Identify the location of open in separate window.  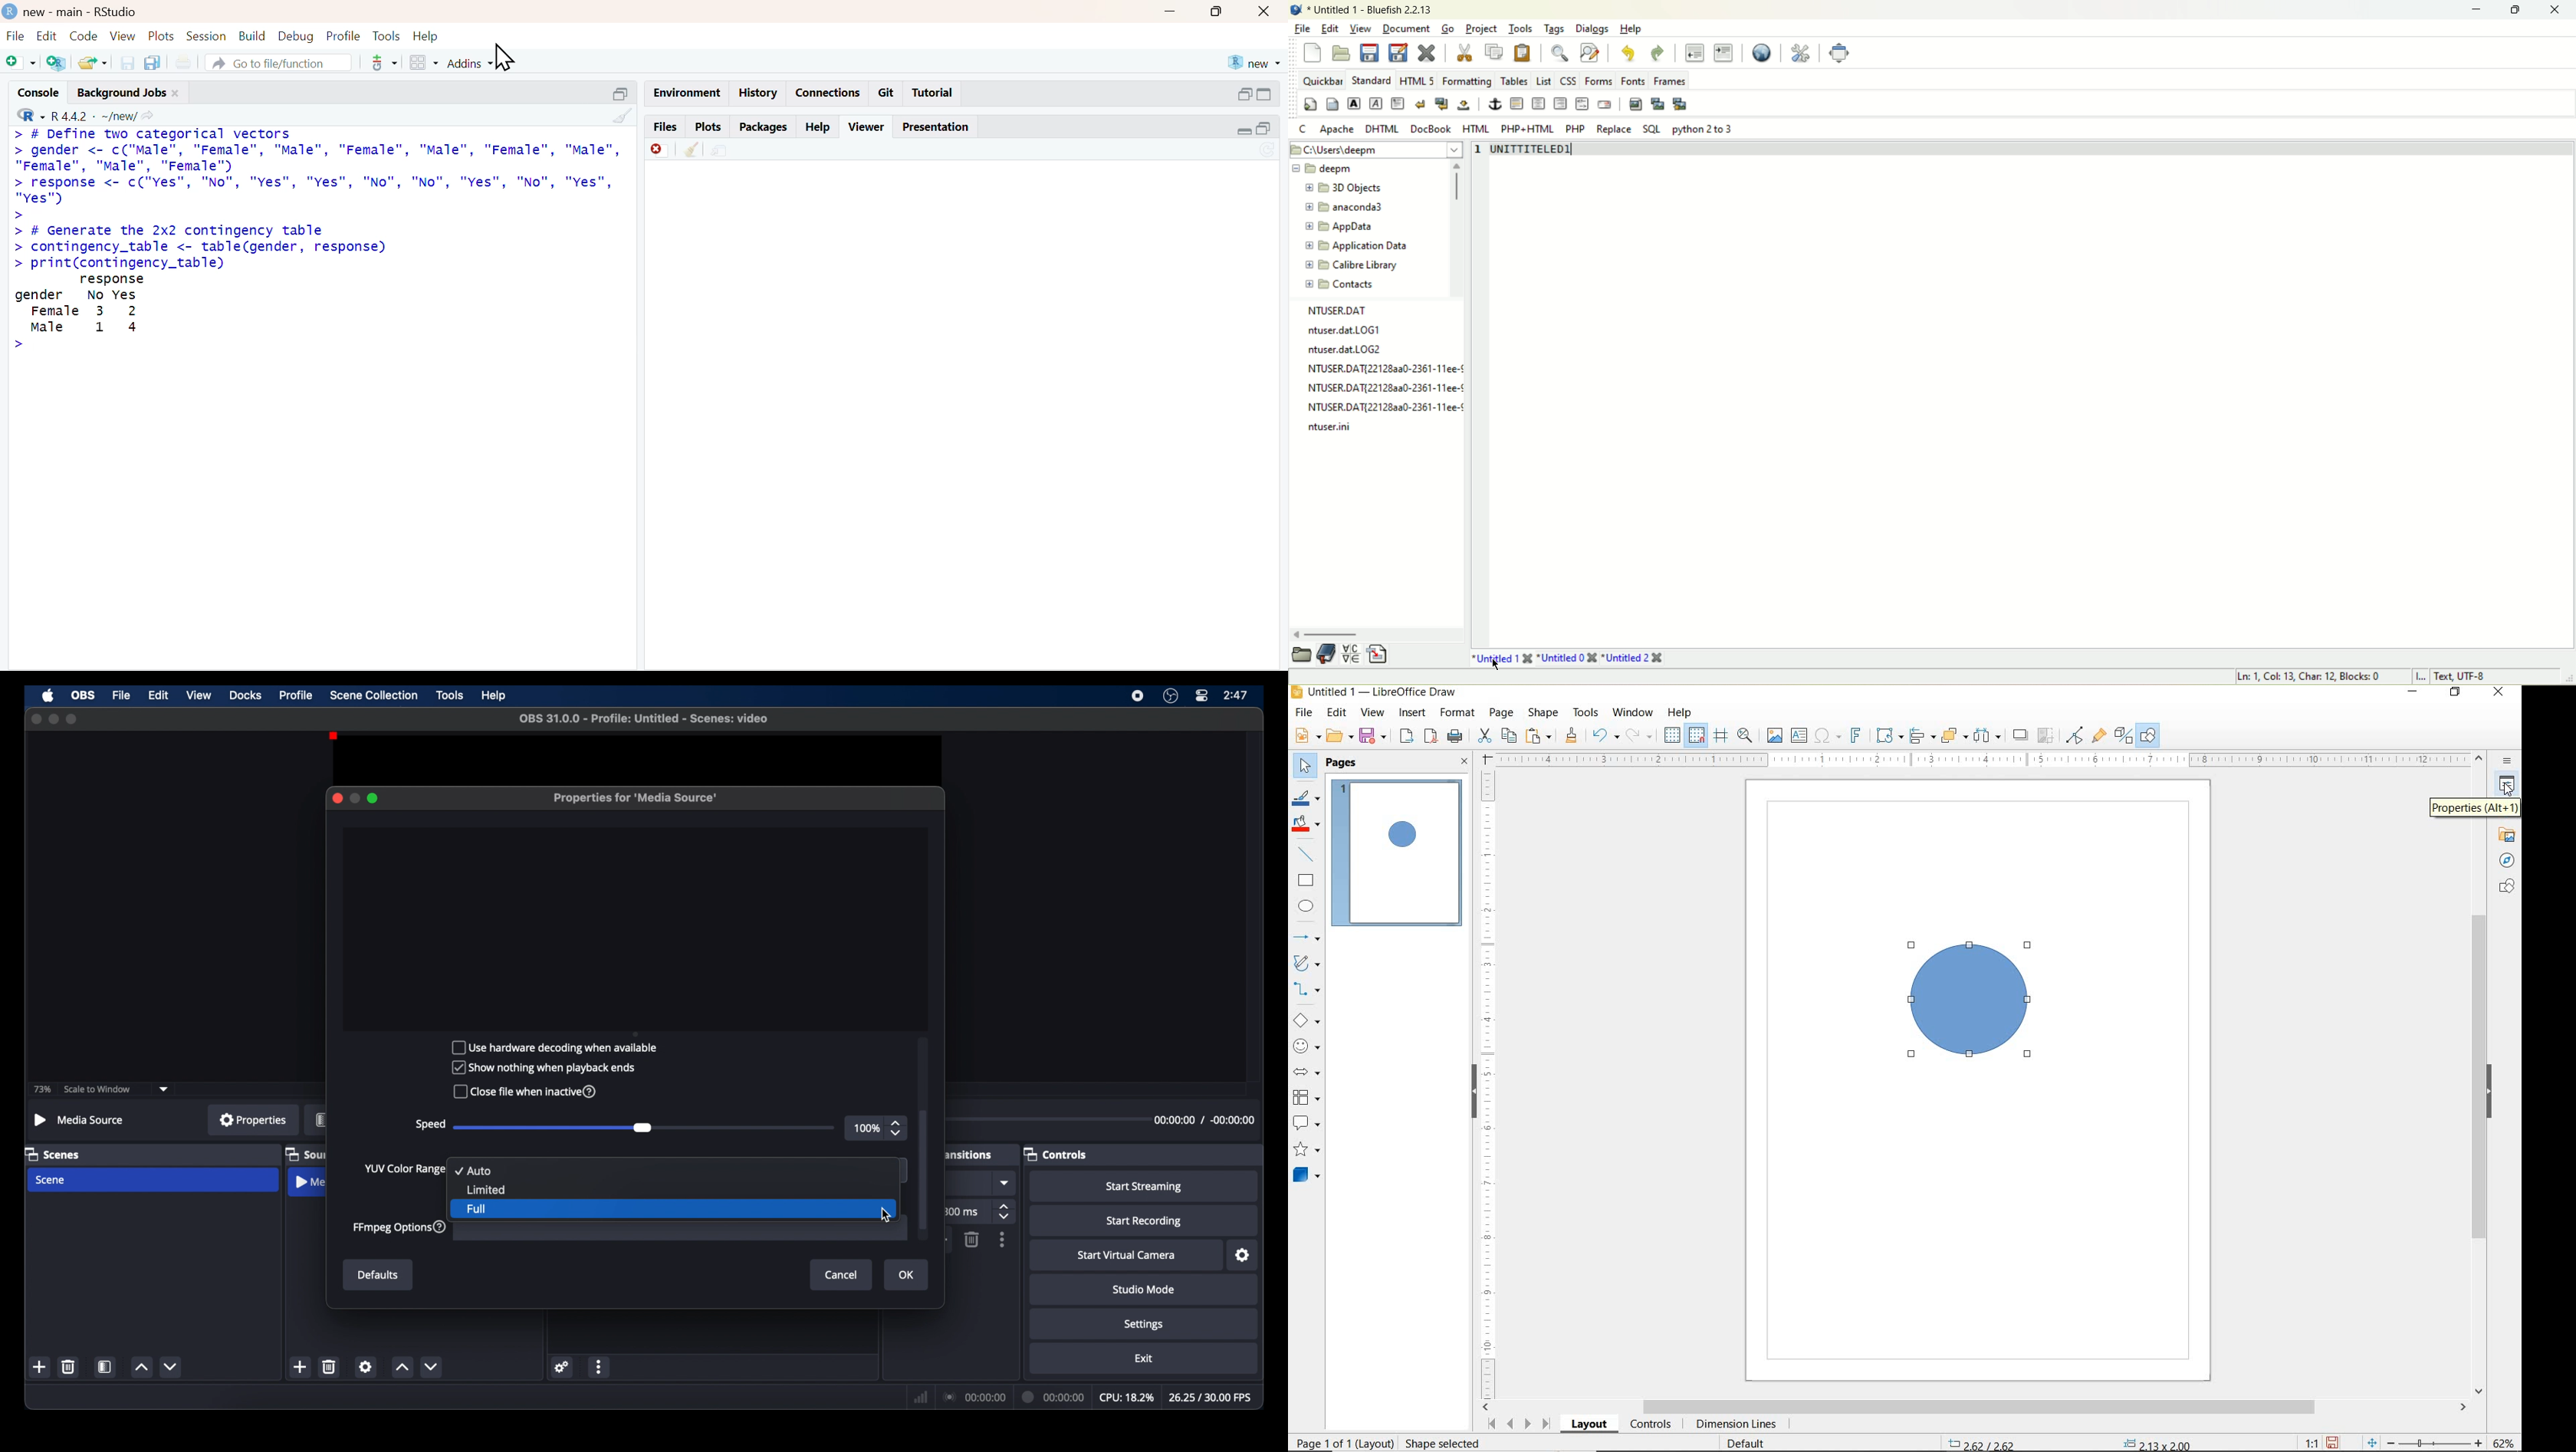
(620, 95).